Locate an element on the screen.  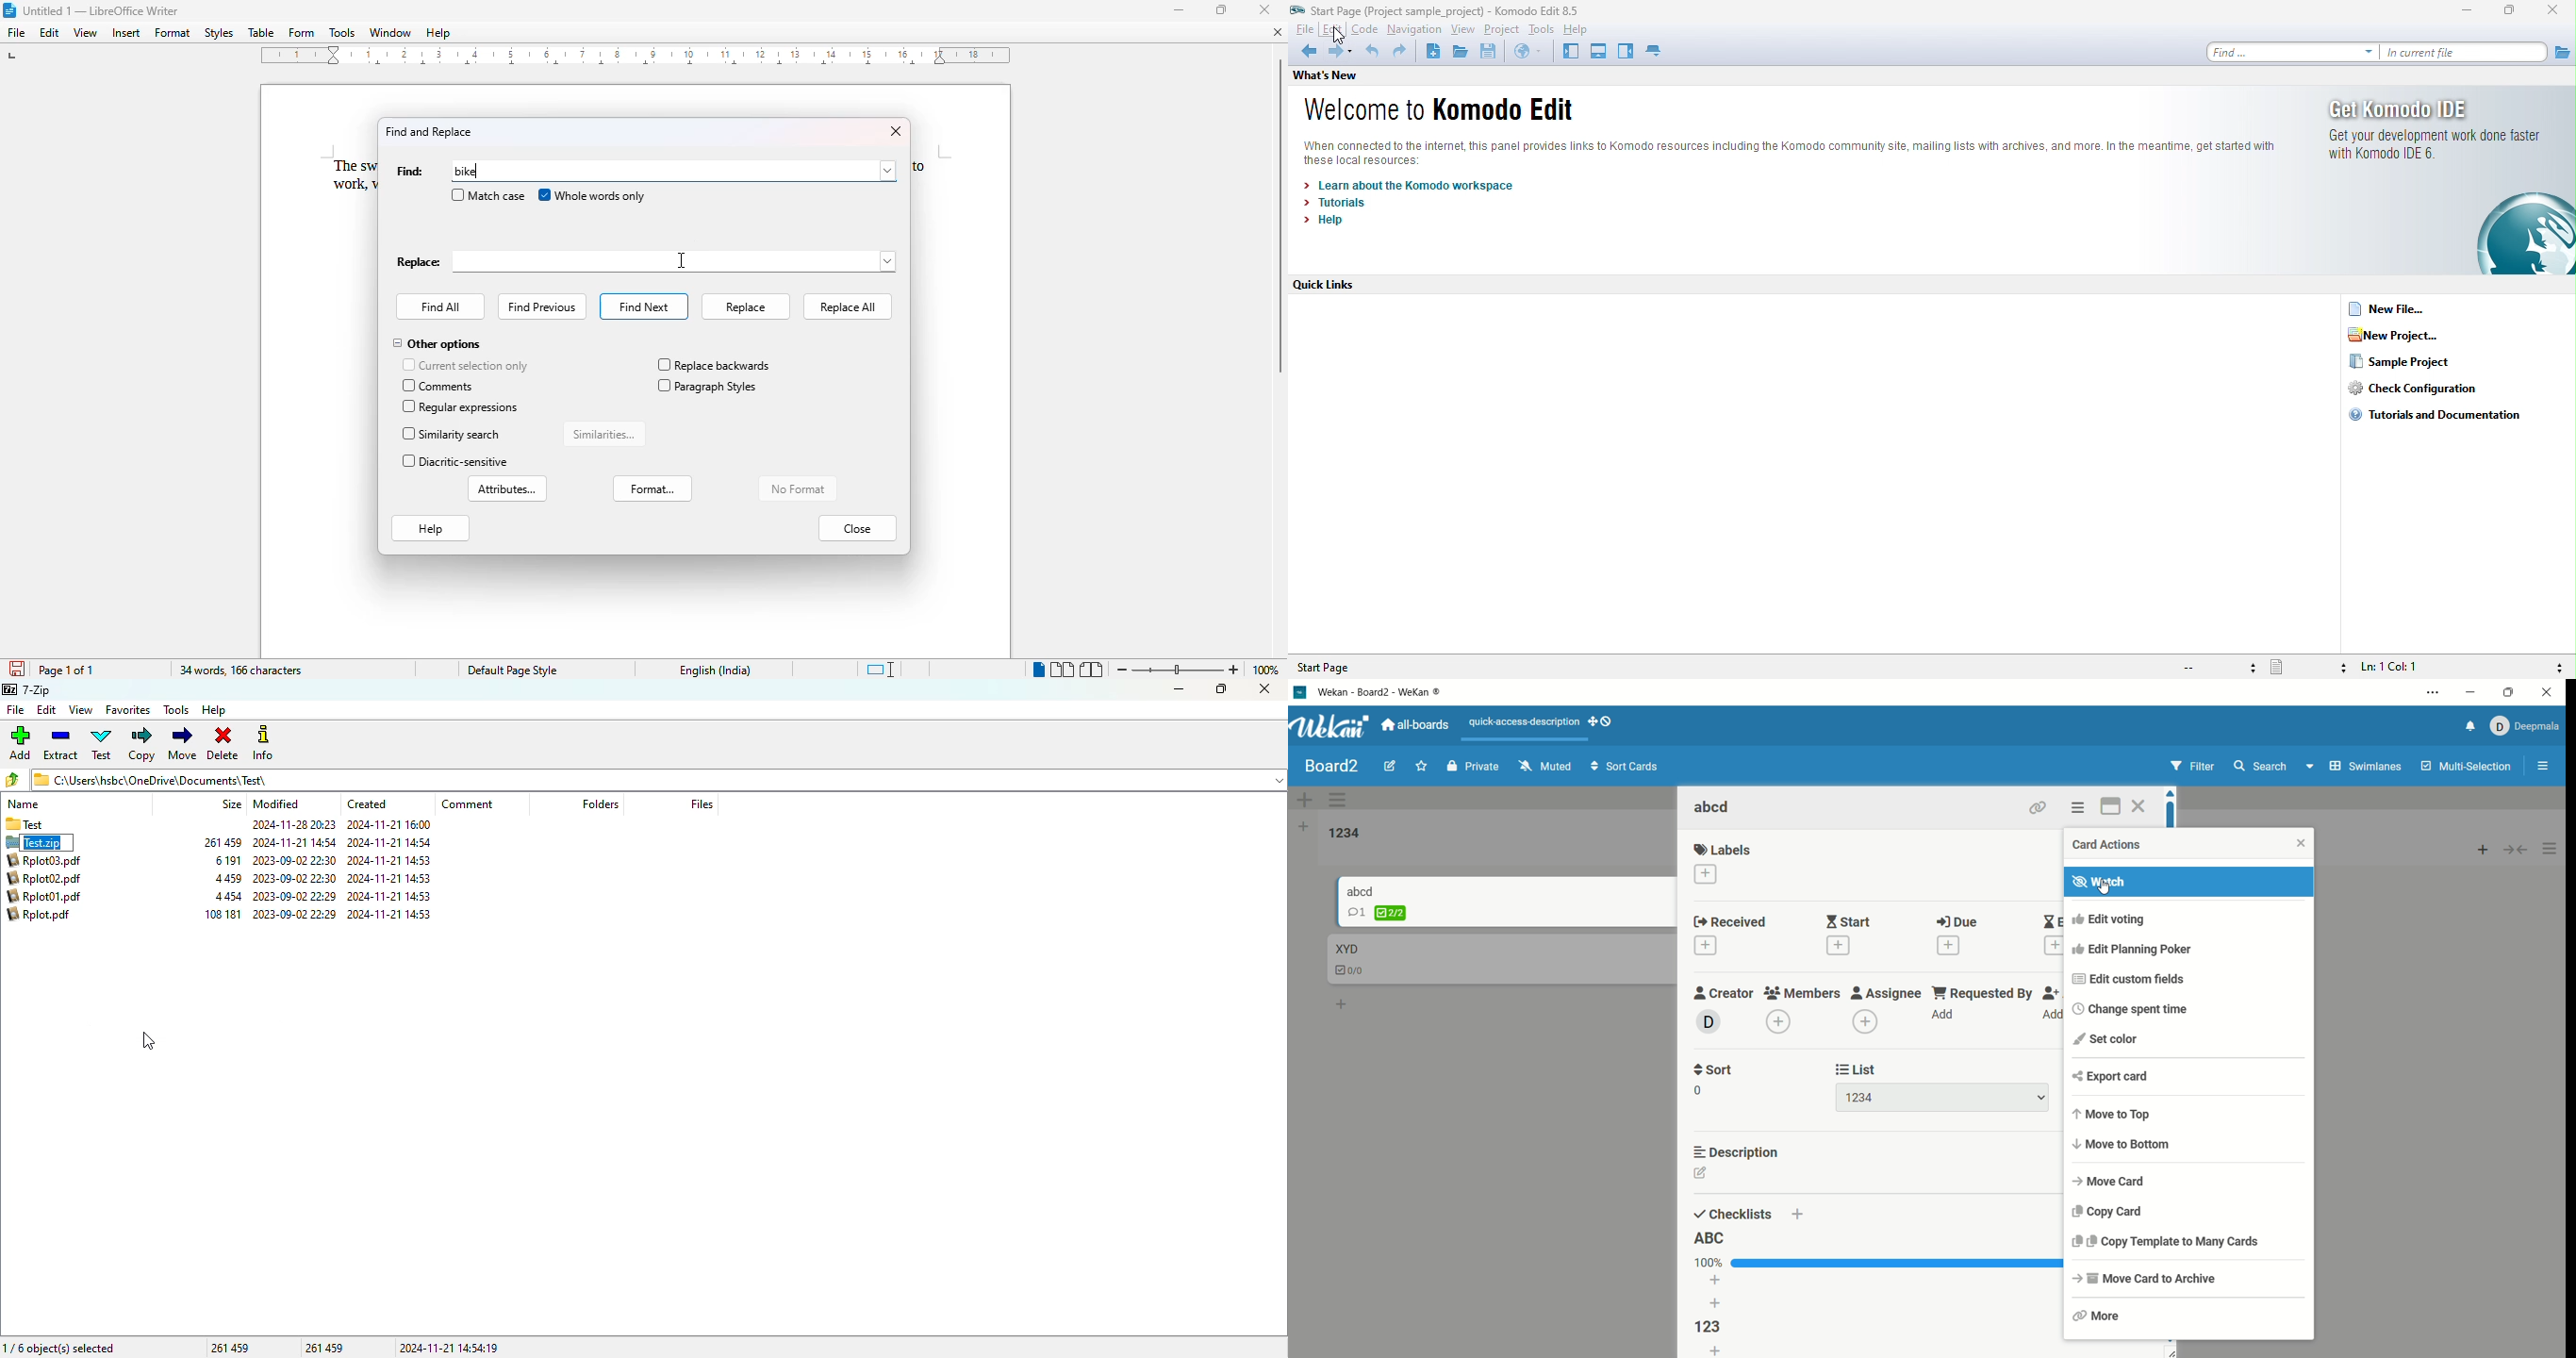
edit voting is located at coordinates (2193, 923).